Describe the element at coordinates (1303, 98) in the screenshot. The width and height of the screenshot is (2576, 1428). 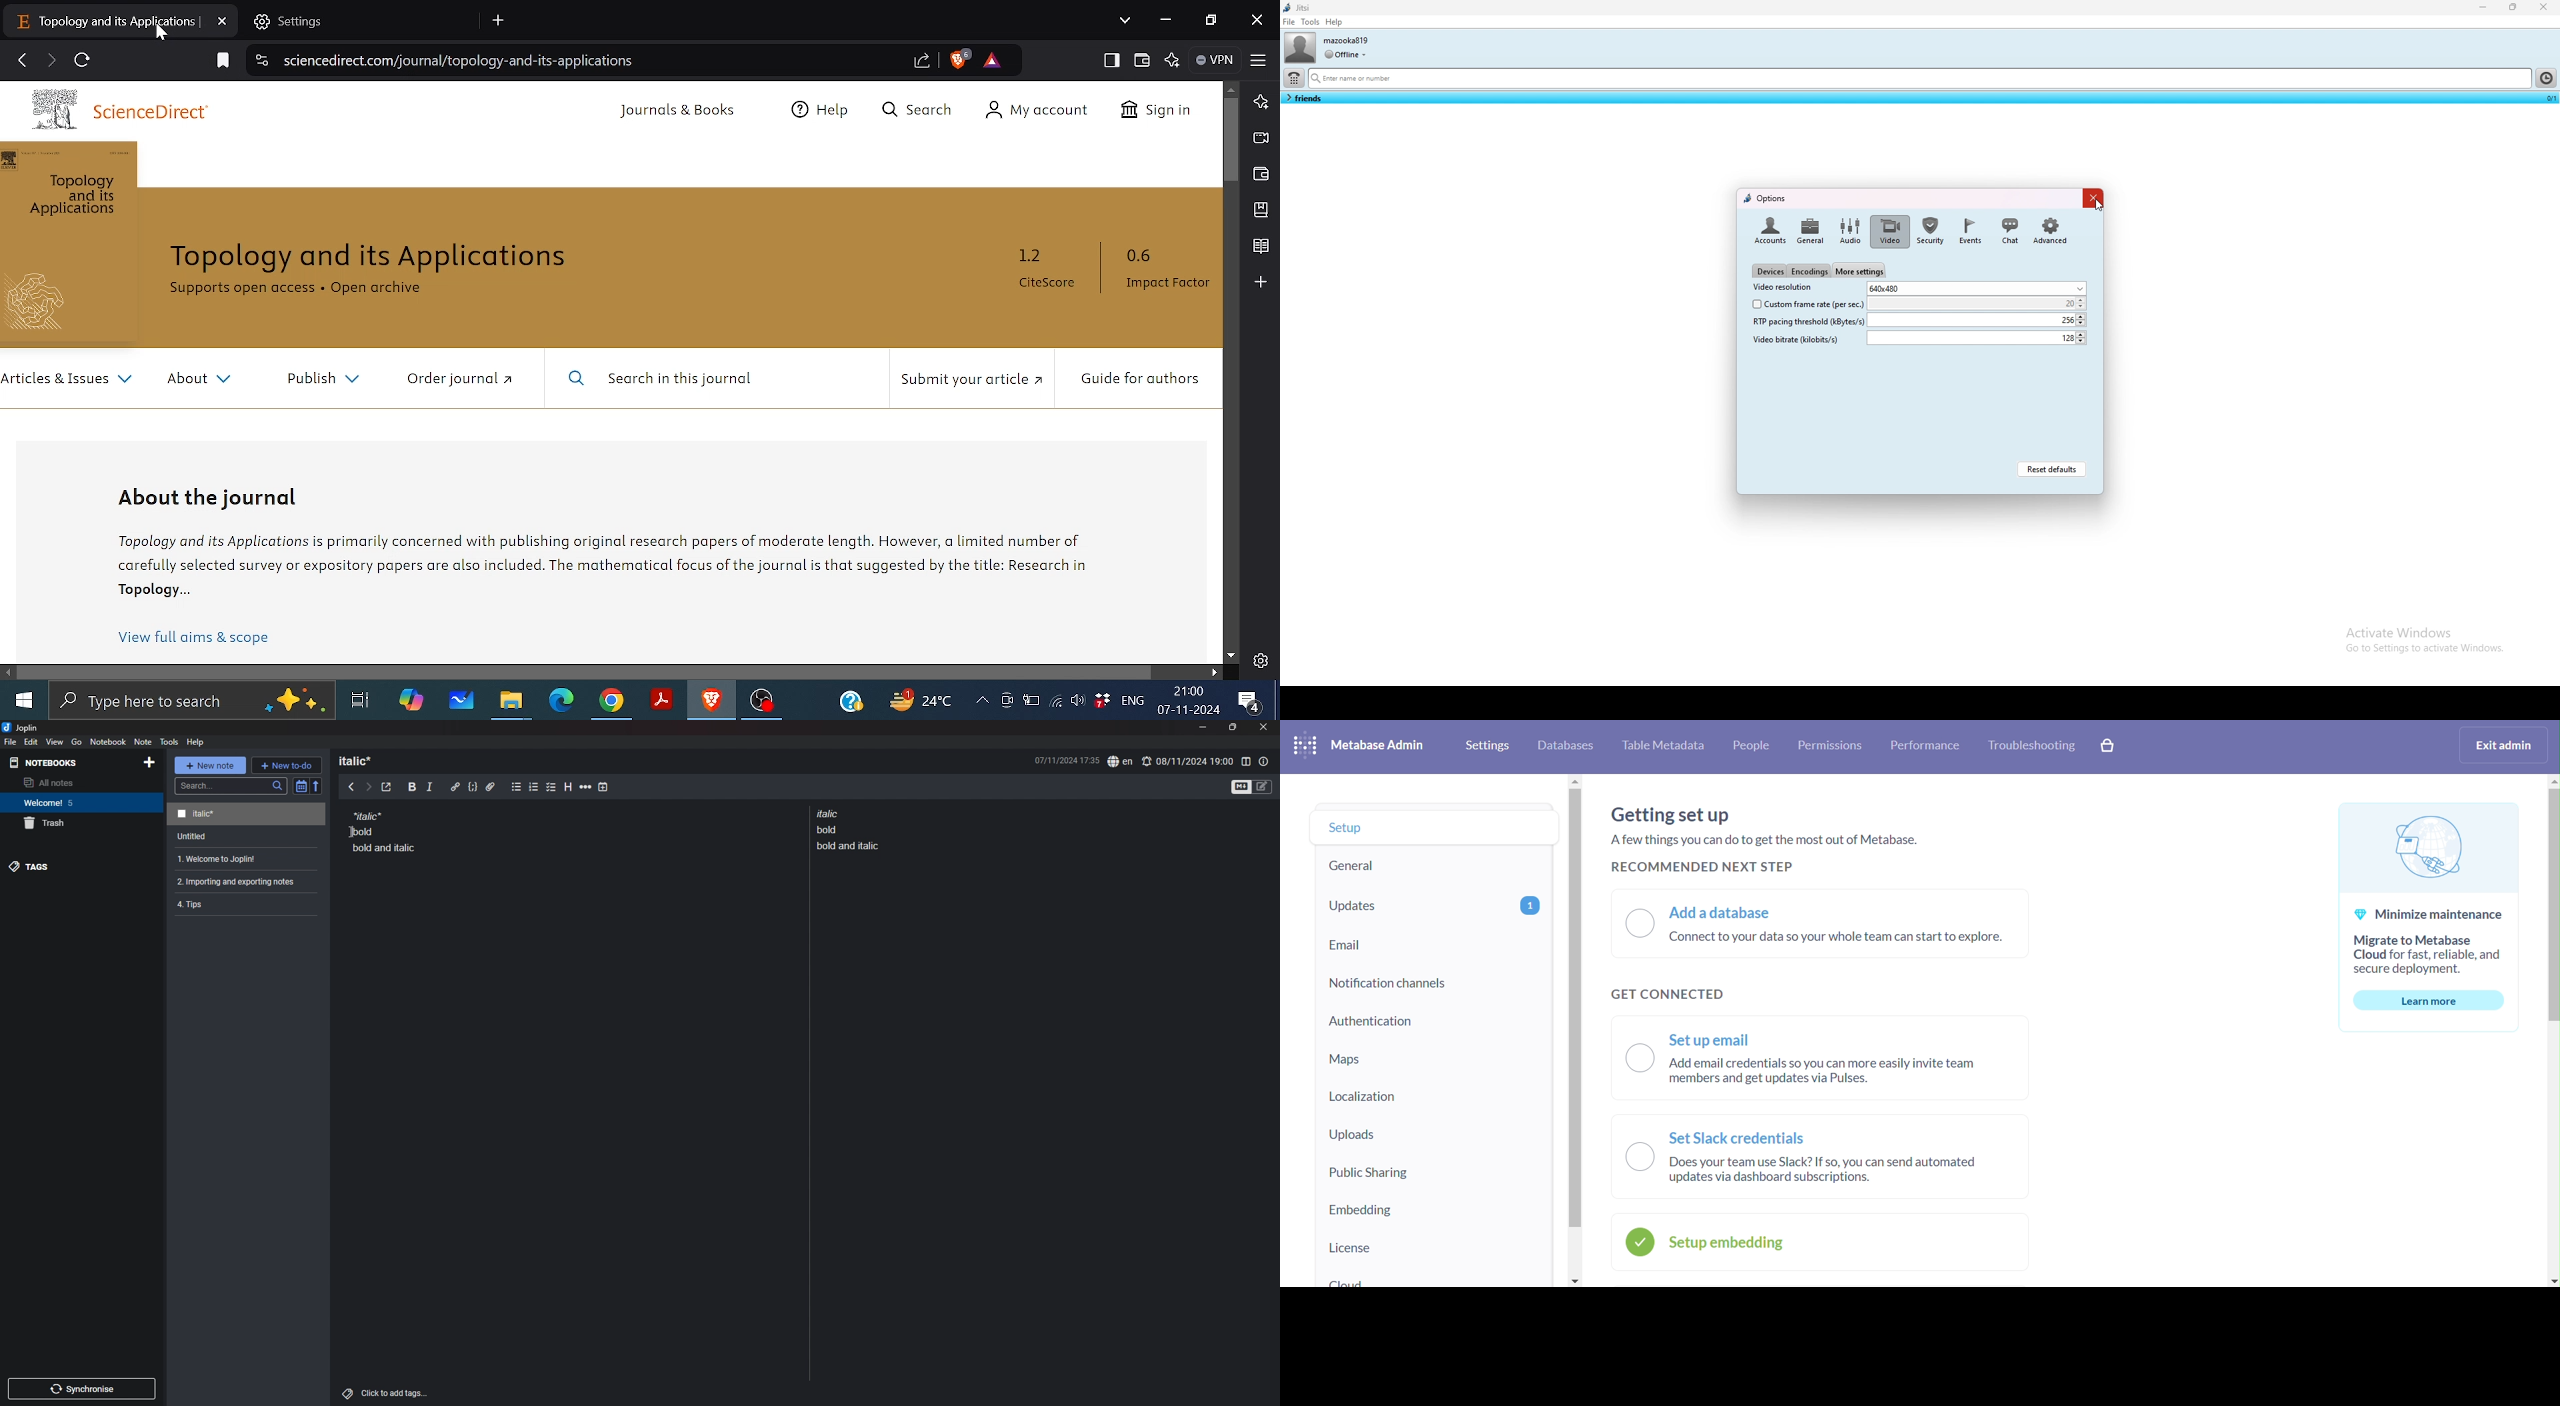
I see `contact list` at that location.